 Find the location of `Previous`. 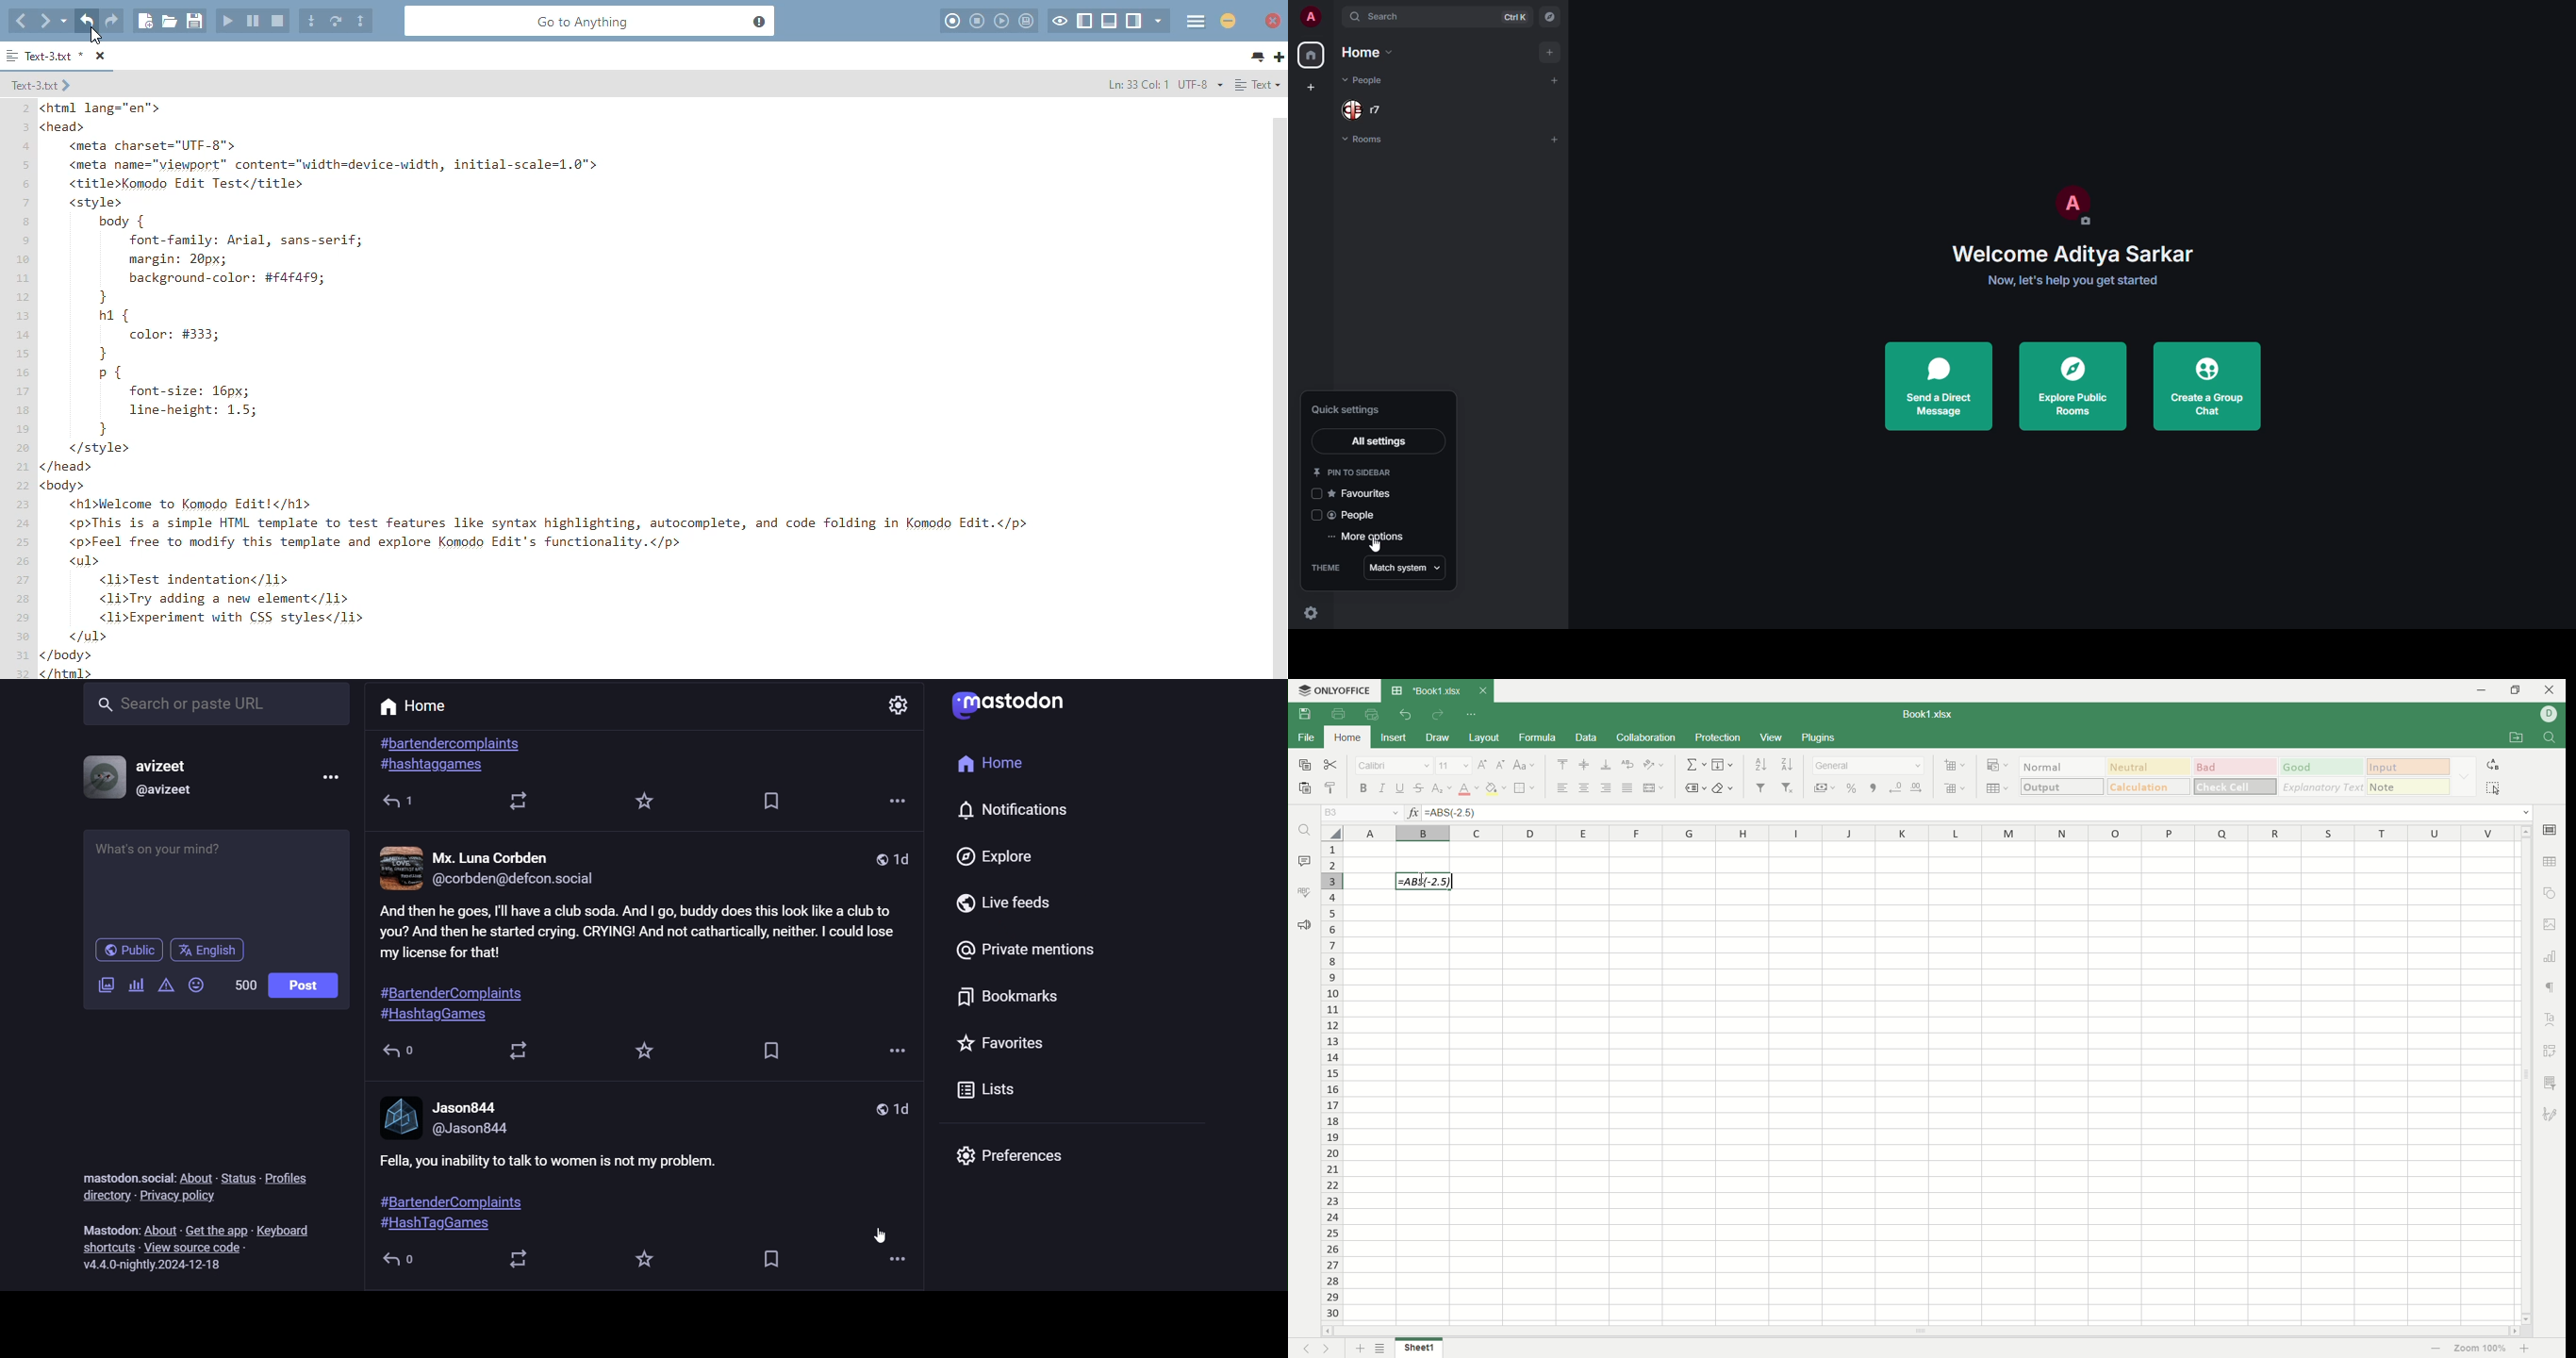

Previous is located at coordinates (1305, 1348).